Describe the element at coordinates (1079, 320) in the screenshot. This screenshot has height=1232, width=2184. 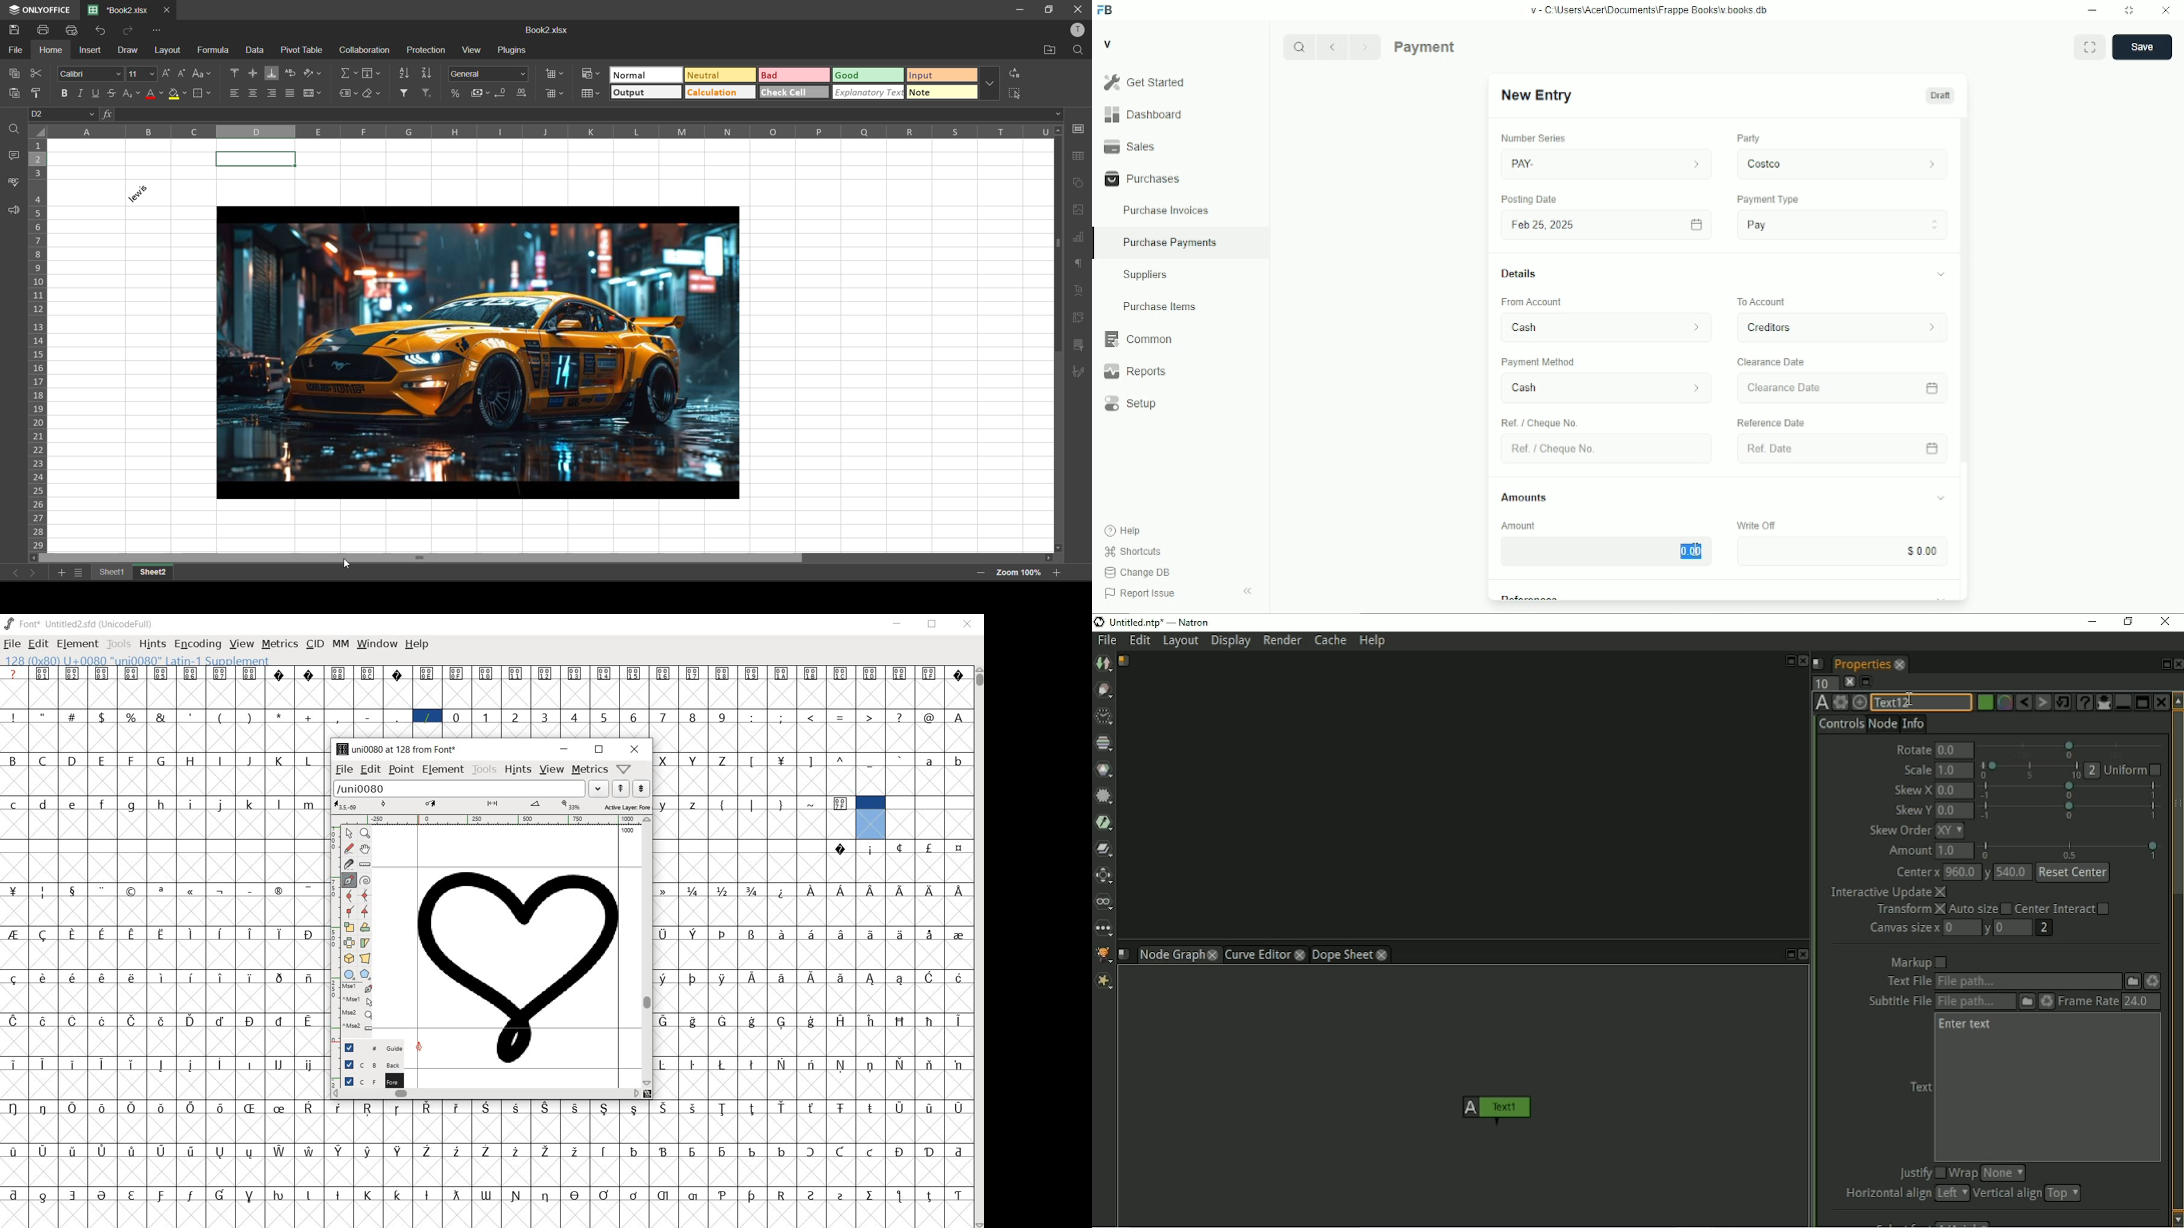
I see `pivot table` at that location.